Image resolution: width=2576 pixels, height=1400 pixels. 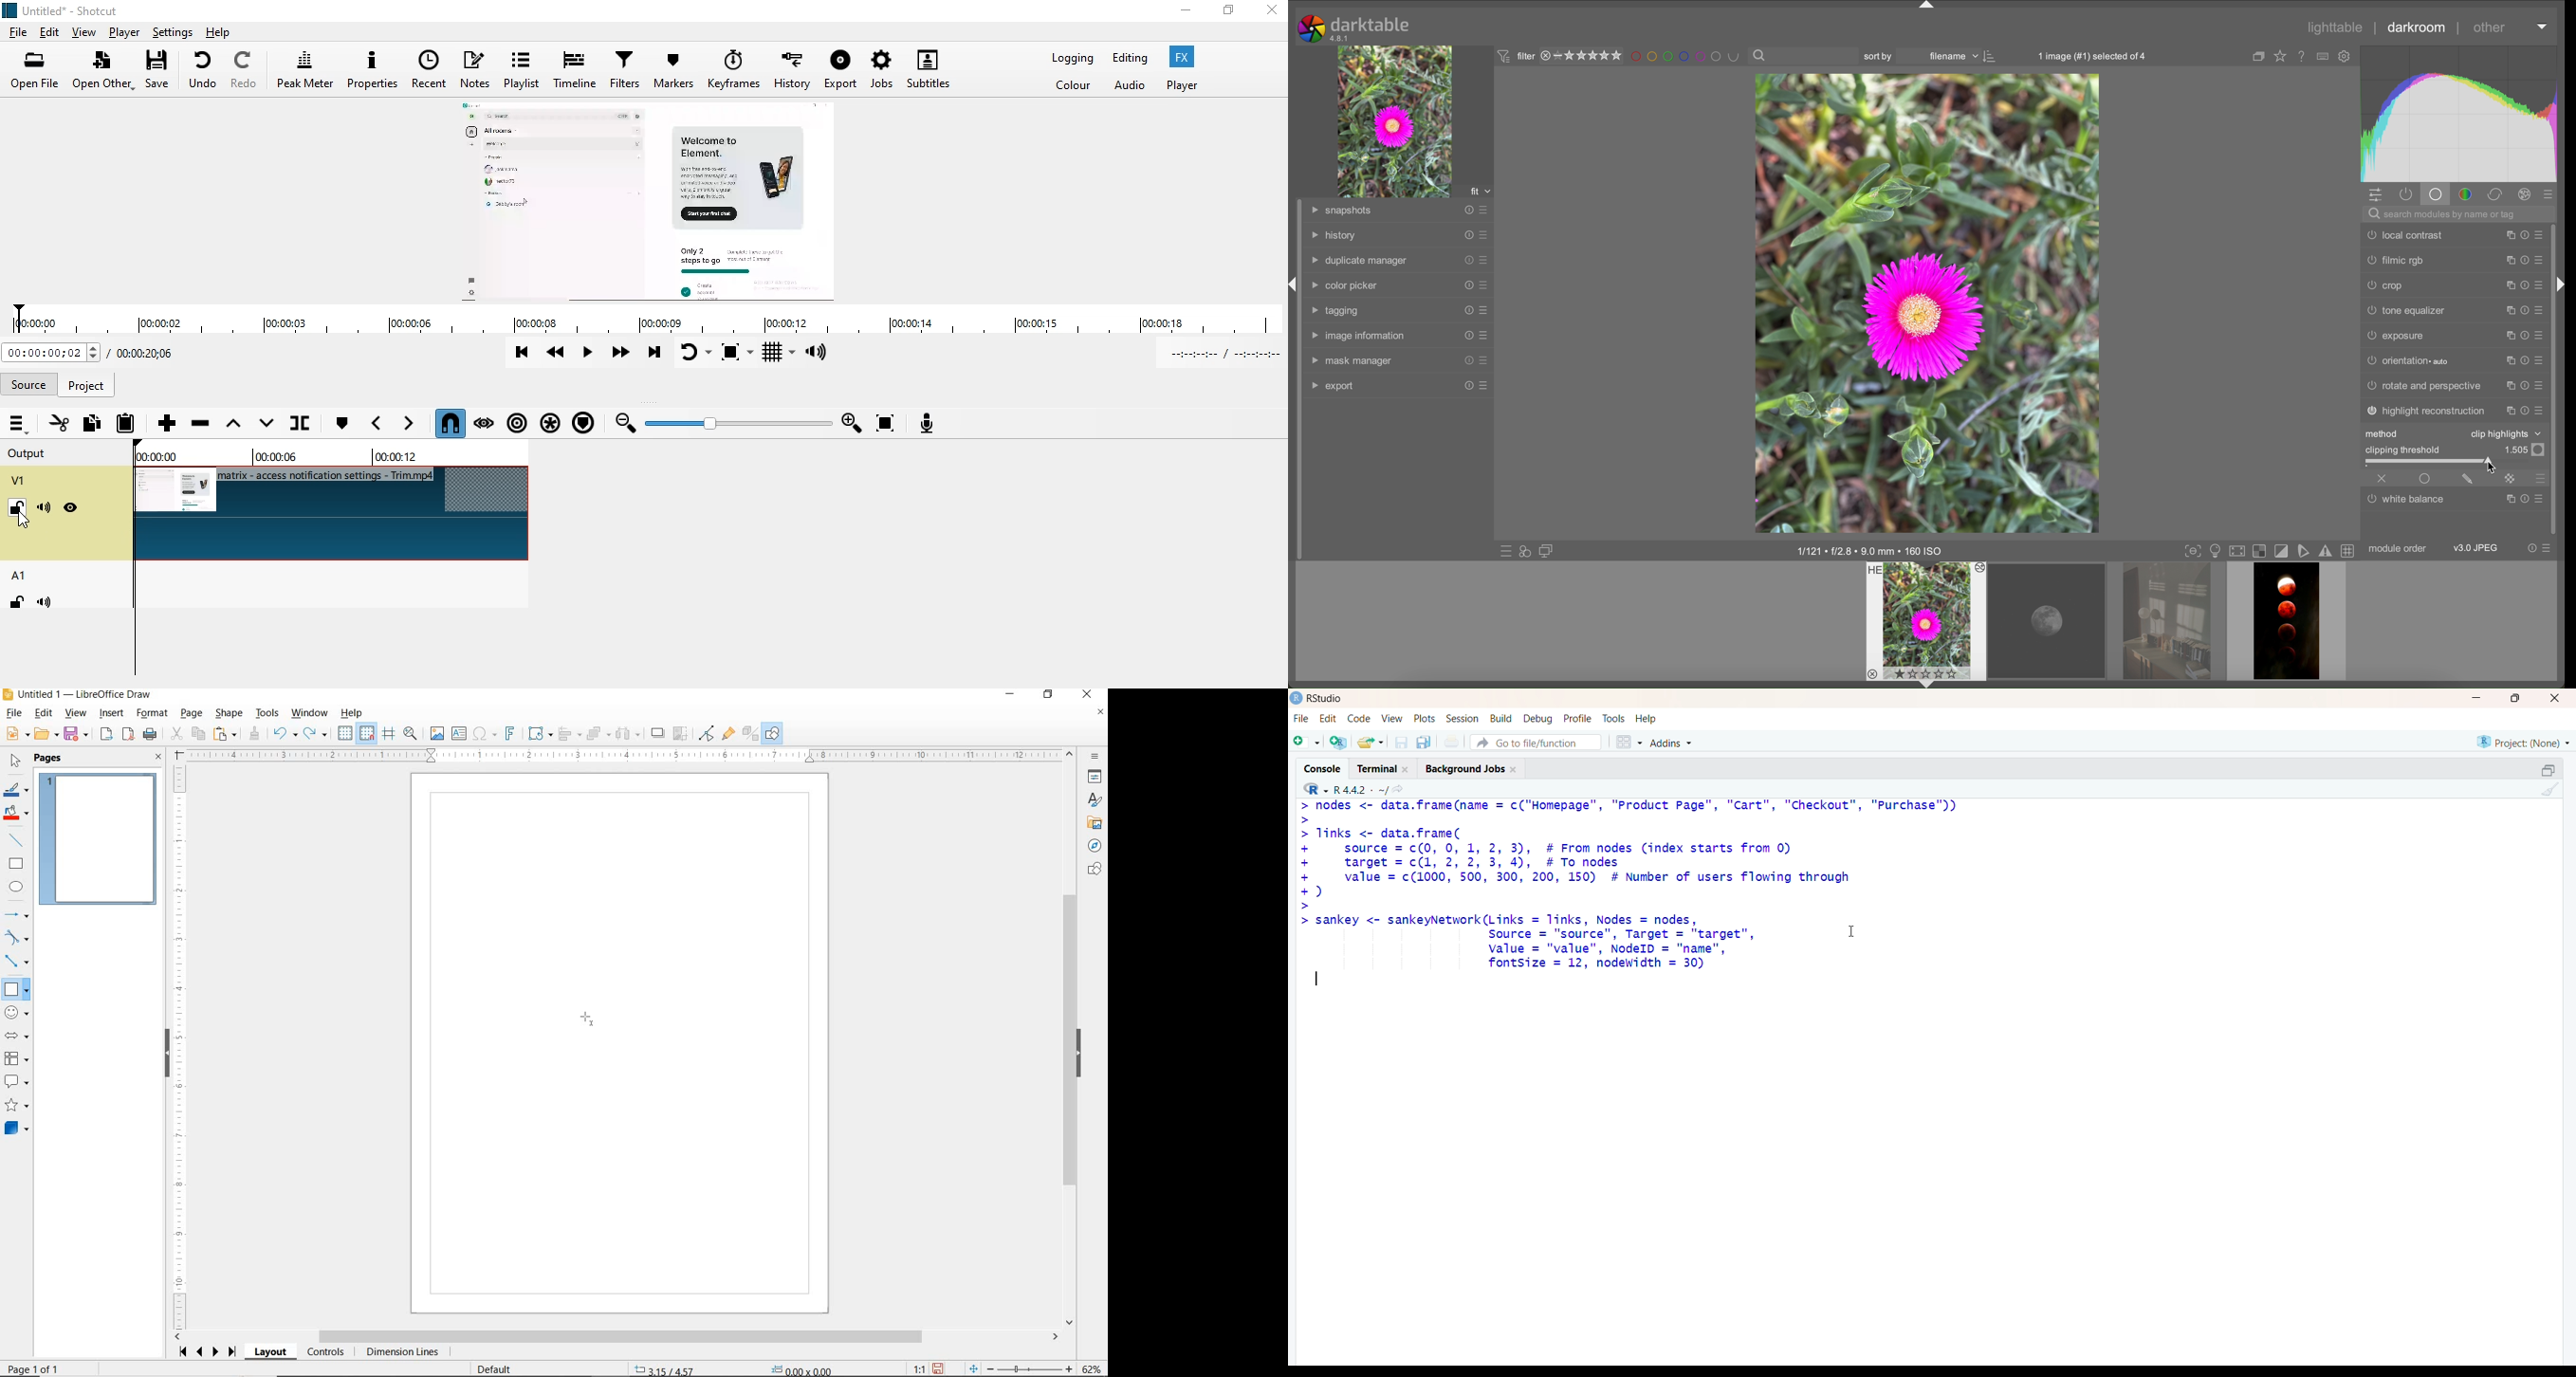 What do you see at coordinates (1425, 742) in the screenshot?
I see `duplicate` at bounding box center [1425, 742].